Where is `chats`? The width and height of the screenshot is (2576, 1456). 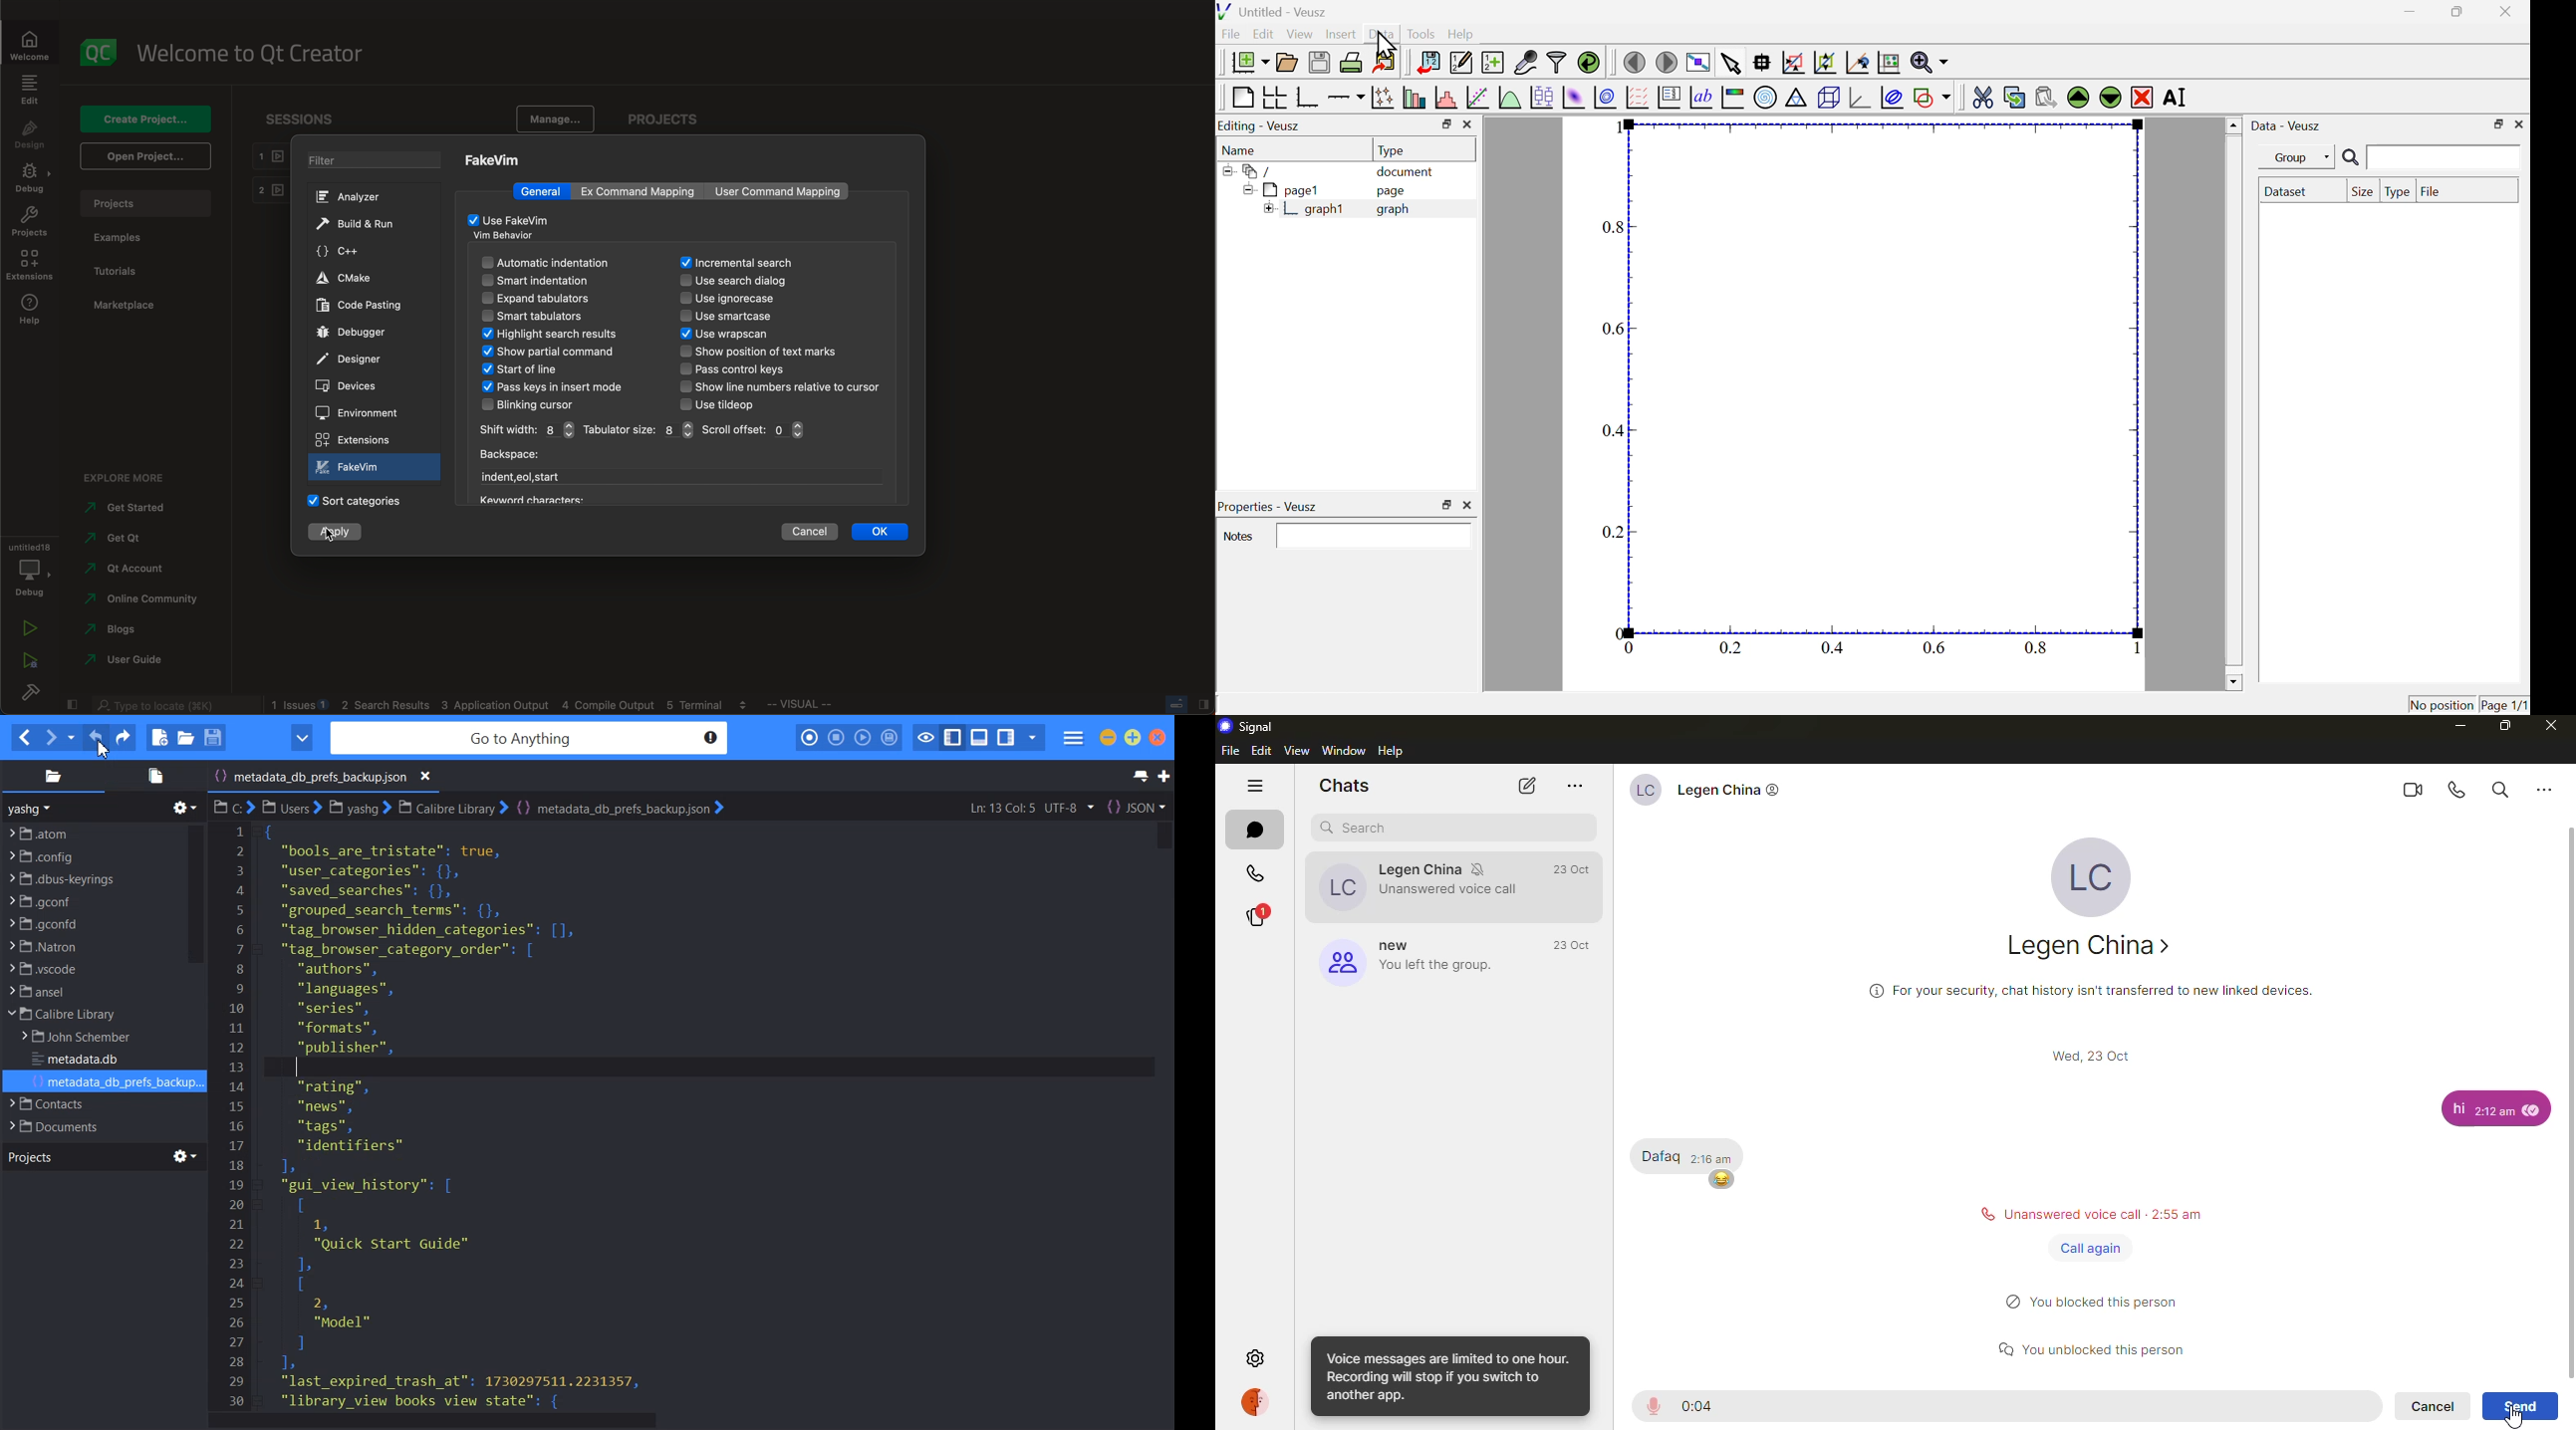 chats is located at coordinates (1344, 788).